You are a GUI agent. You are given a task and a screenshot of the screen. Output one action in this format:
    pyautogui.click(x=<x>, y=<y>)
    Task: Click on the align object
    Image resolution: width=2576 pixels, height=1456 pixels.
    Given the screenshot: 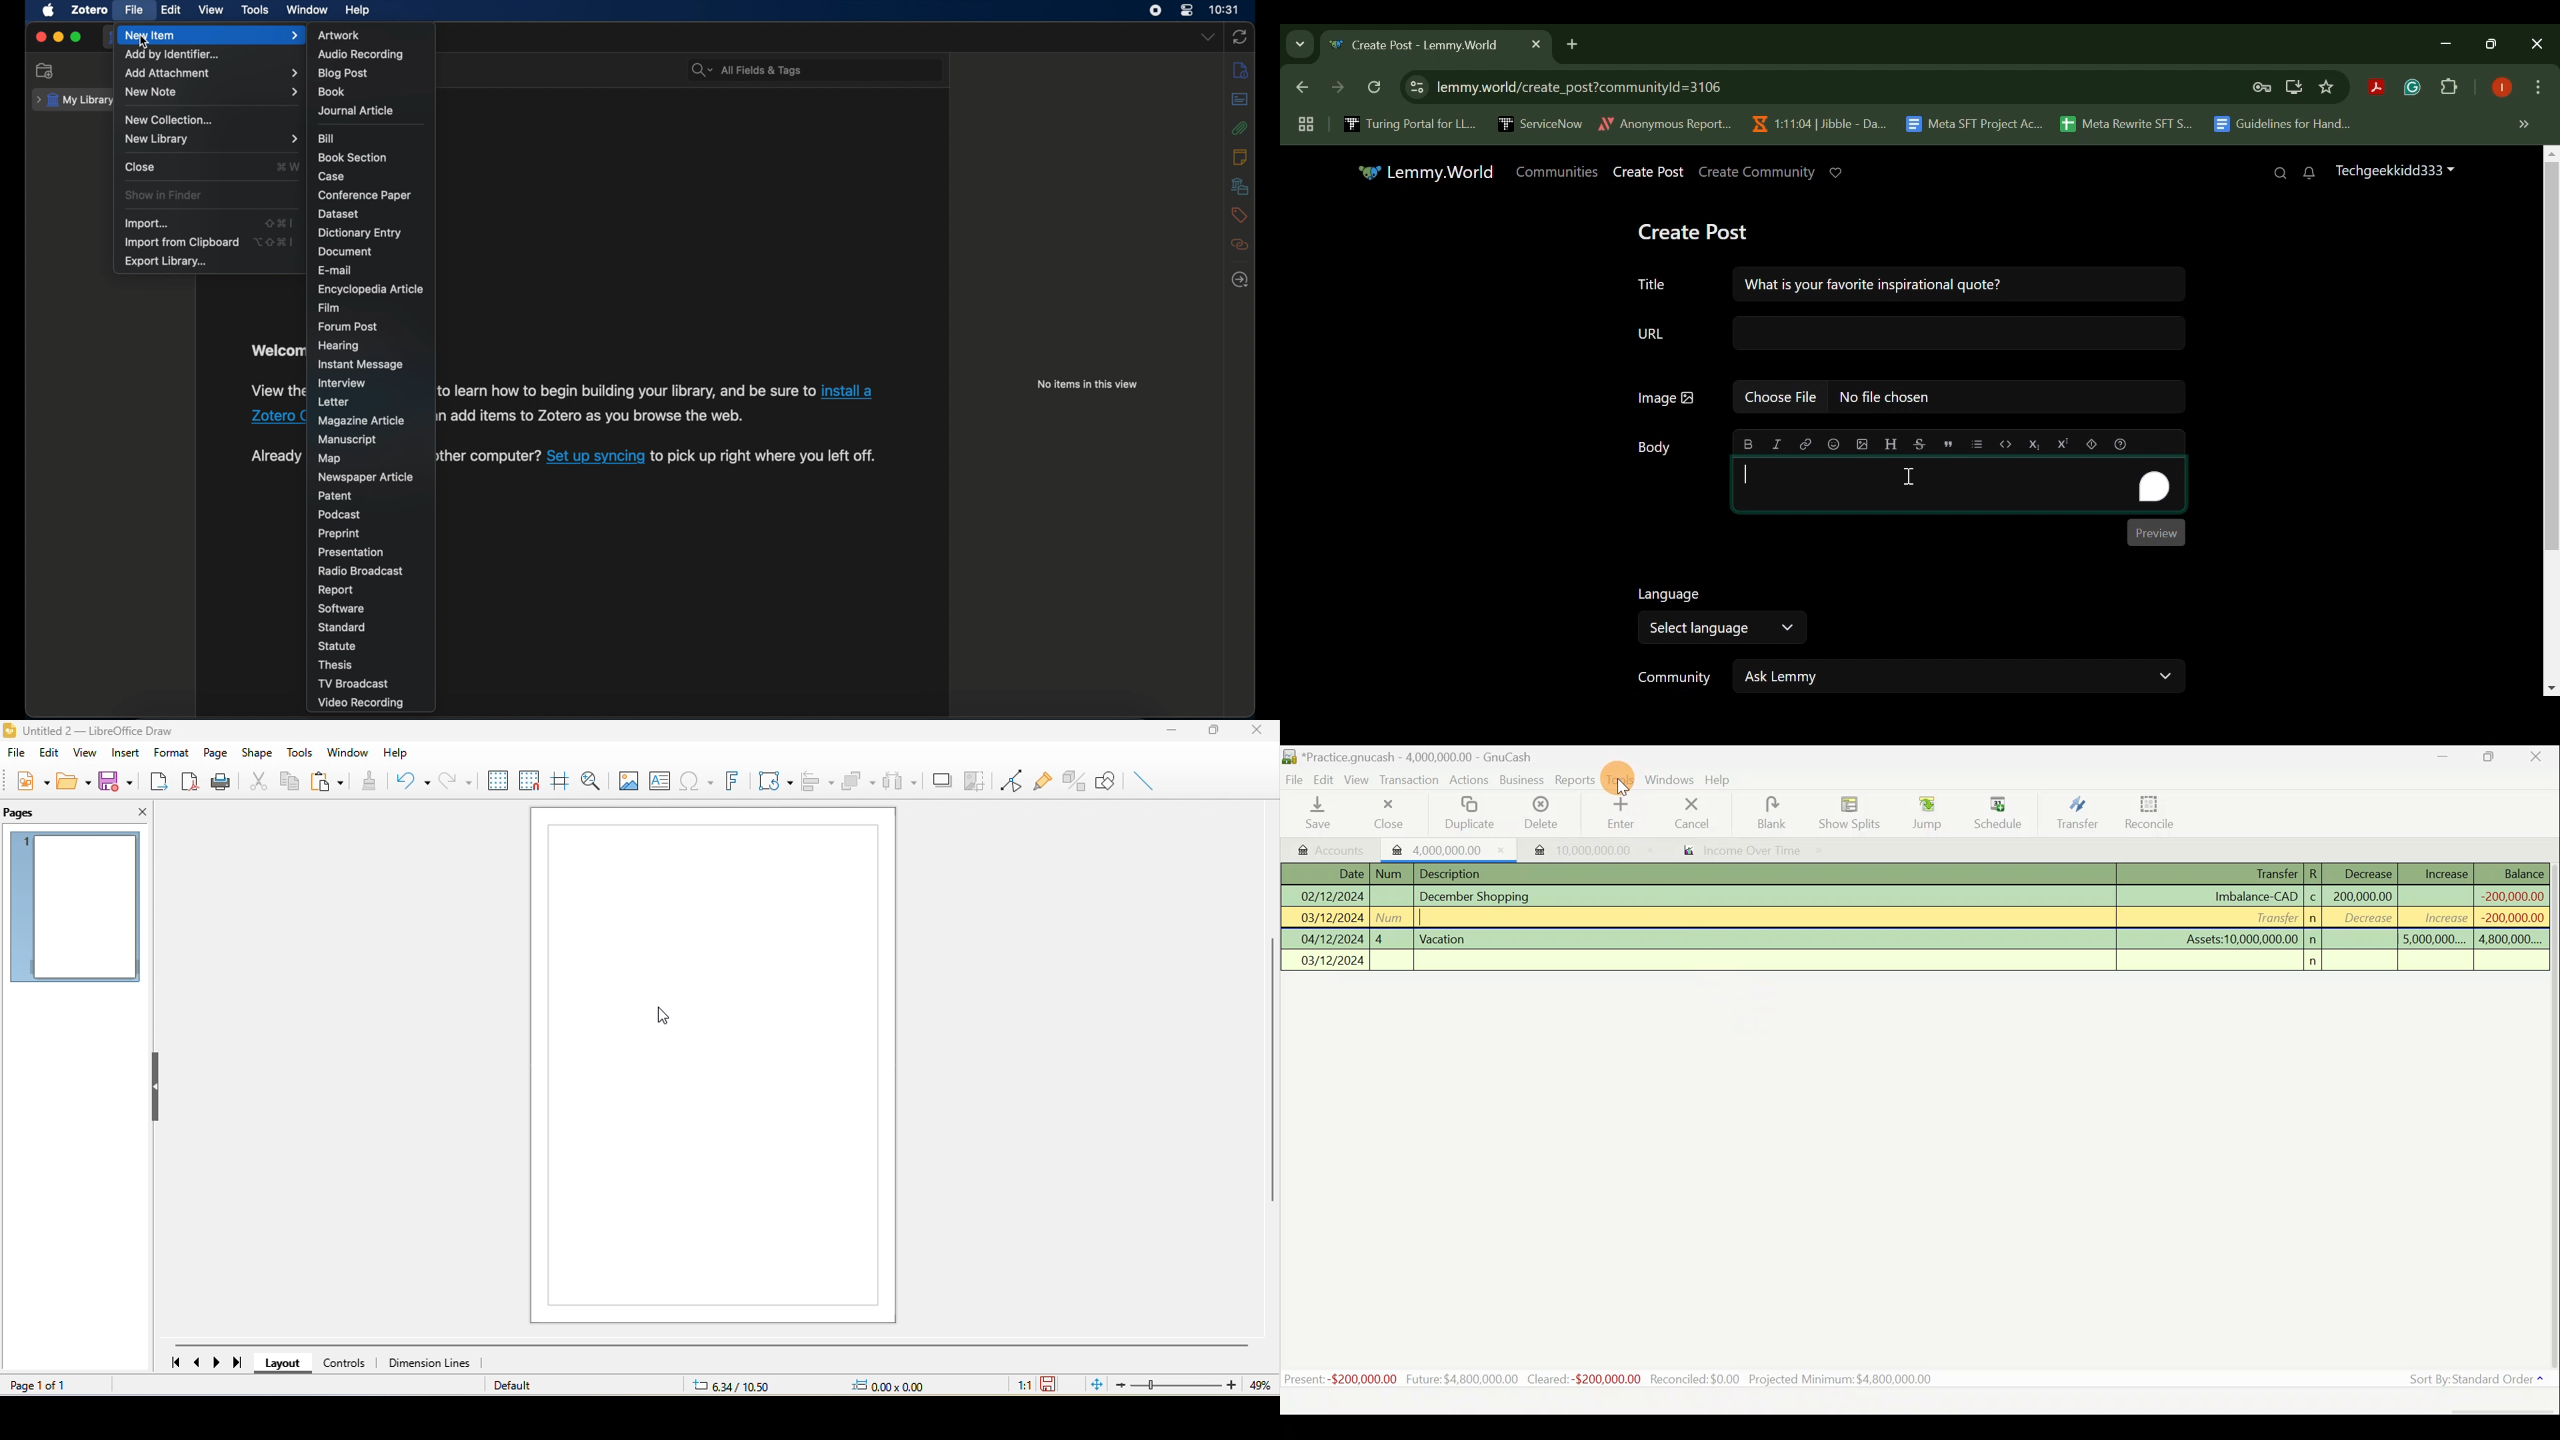 What is the action you would take?
    pyautogui.click(x=818, y=780)
    